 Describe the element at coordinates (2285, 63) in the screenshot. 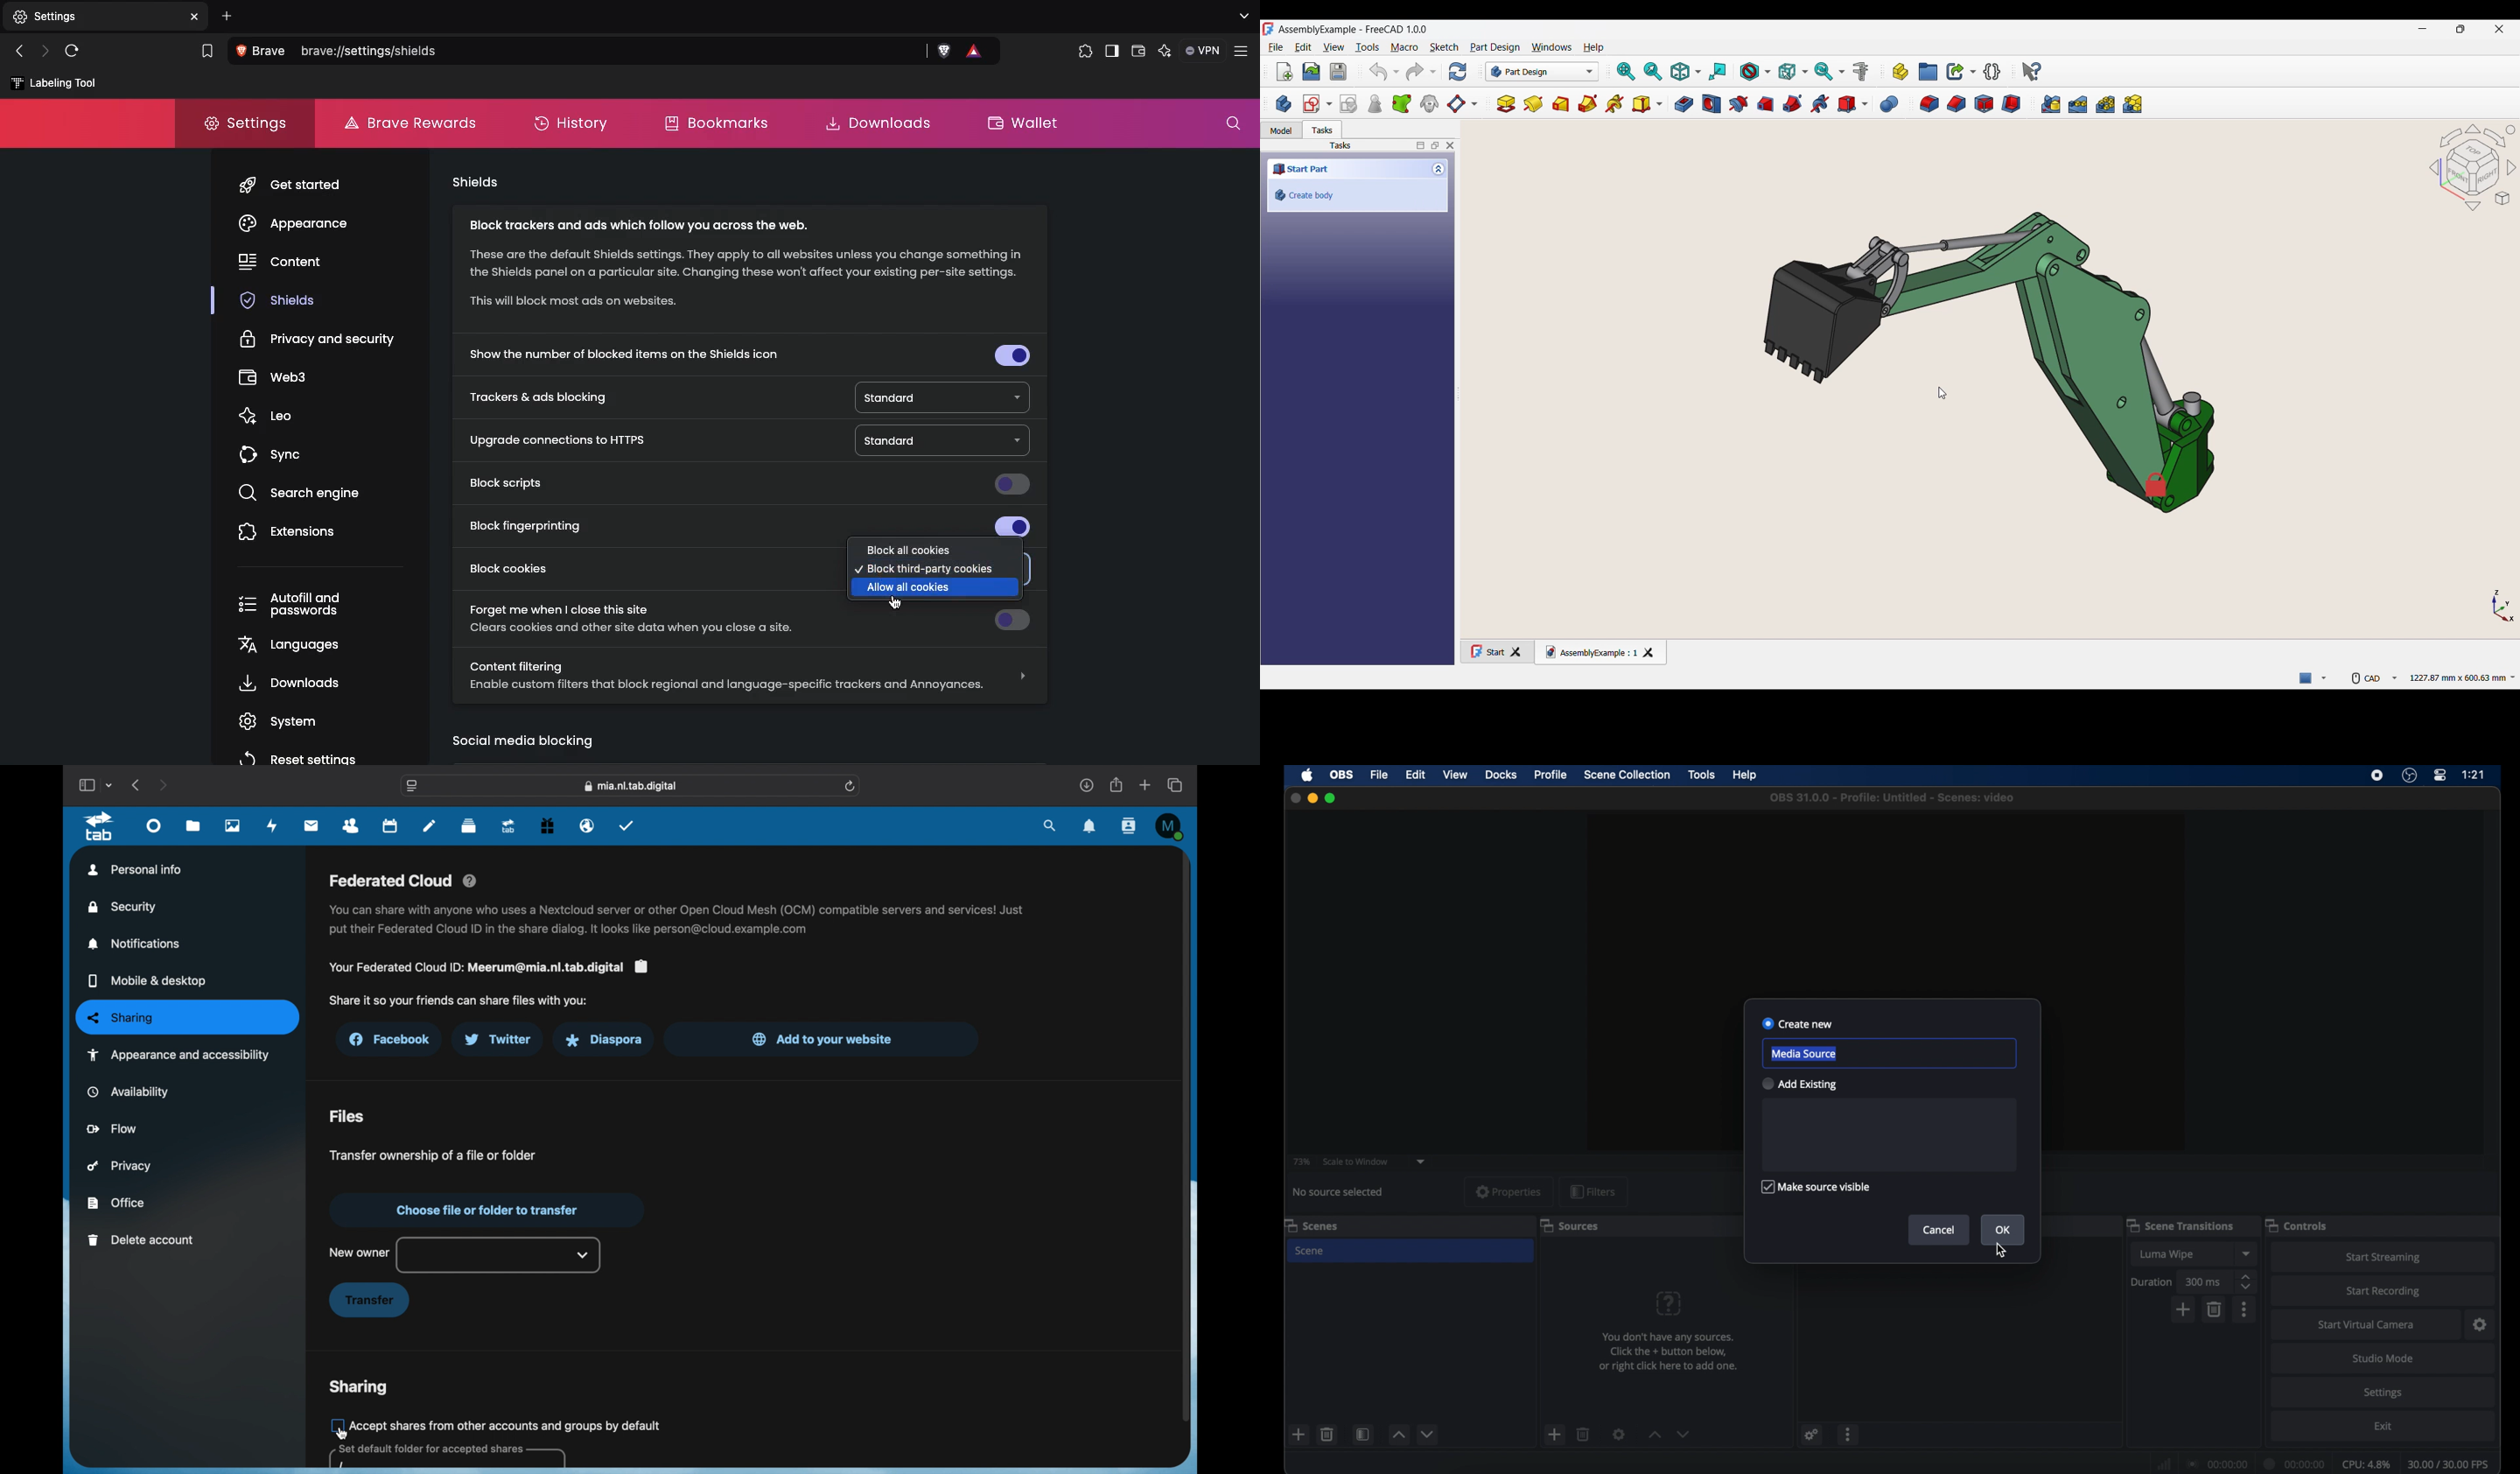

I see `Interface reset to default` at that location.